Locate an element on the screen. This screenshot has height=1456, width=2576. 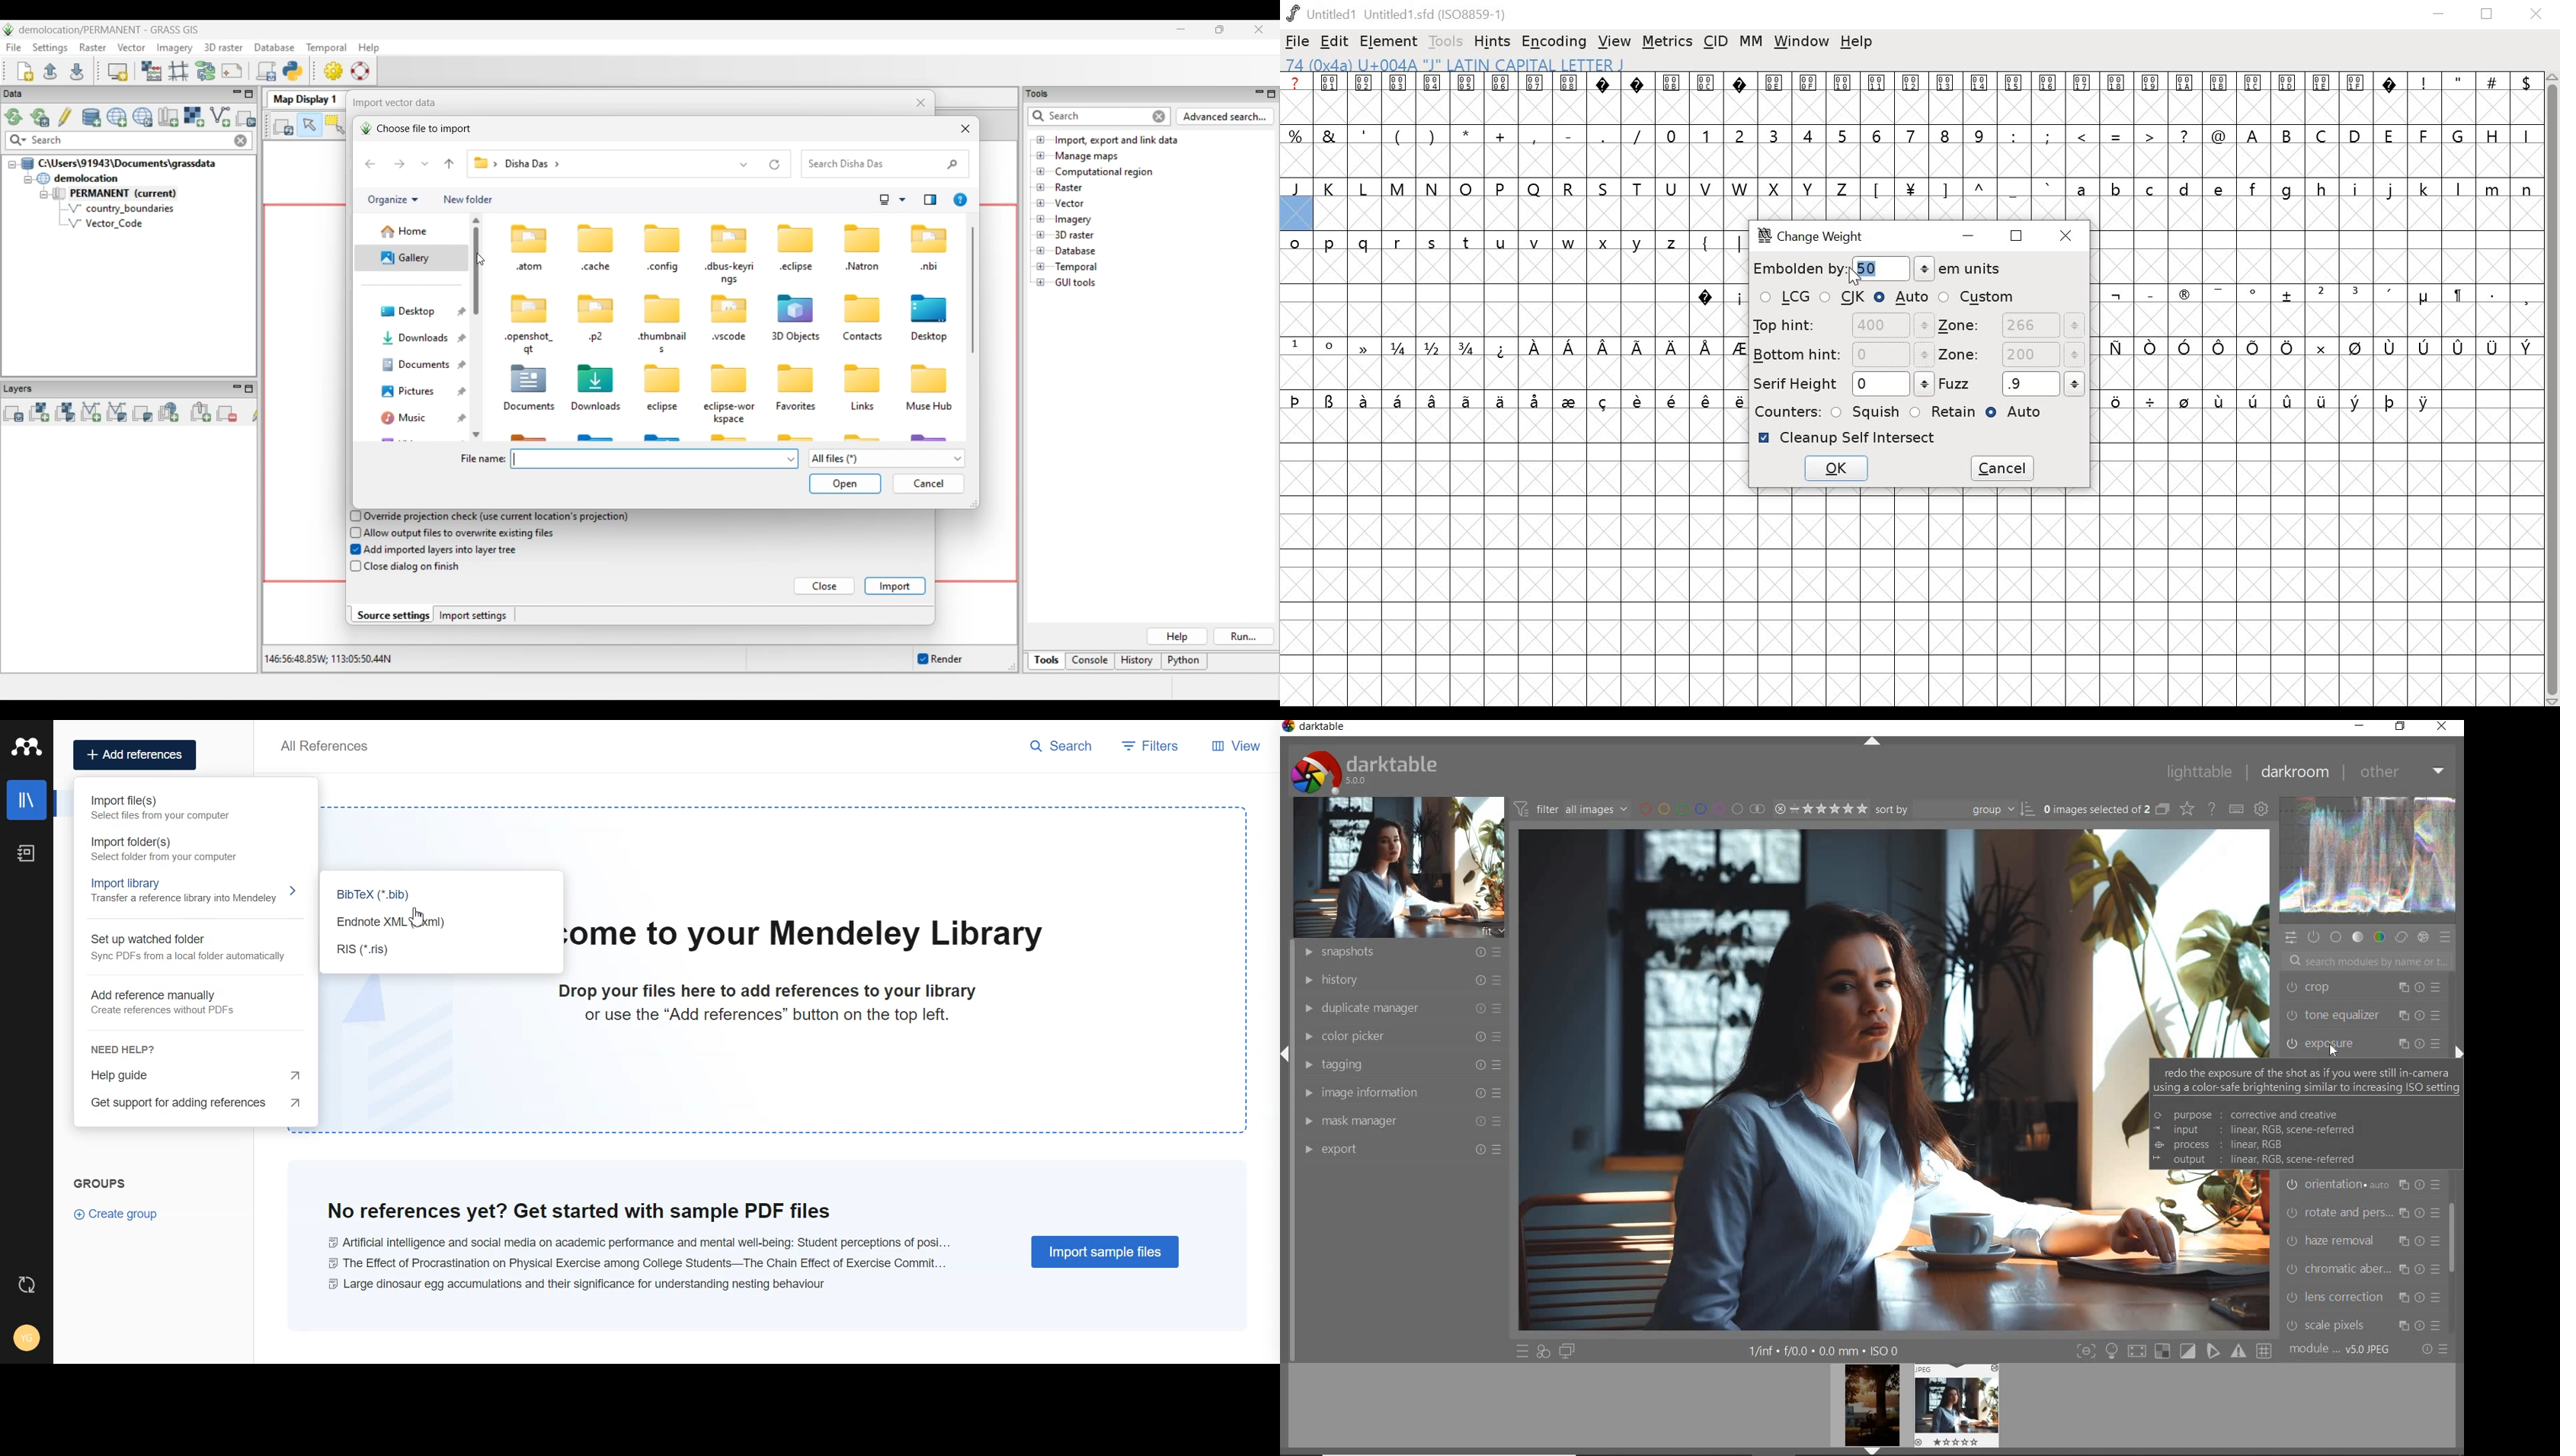
Click to open Database is located at coordinates (1041, 251).